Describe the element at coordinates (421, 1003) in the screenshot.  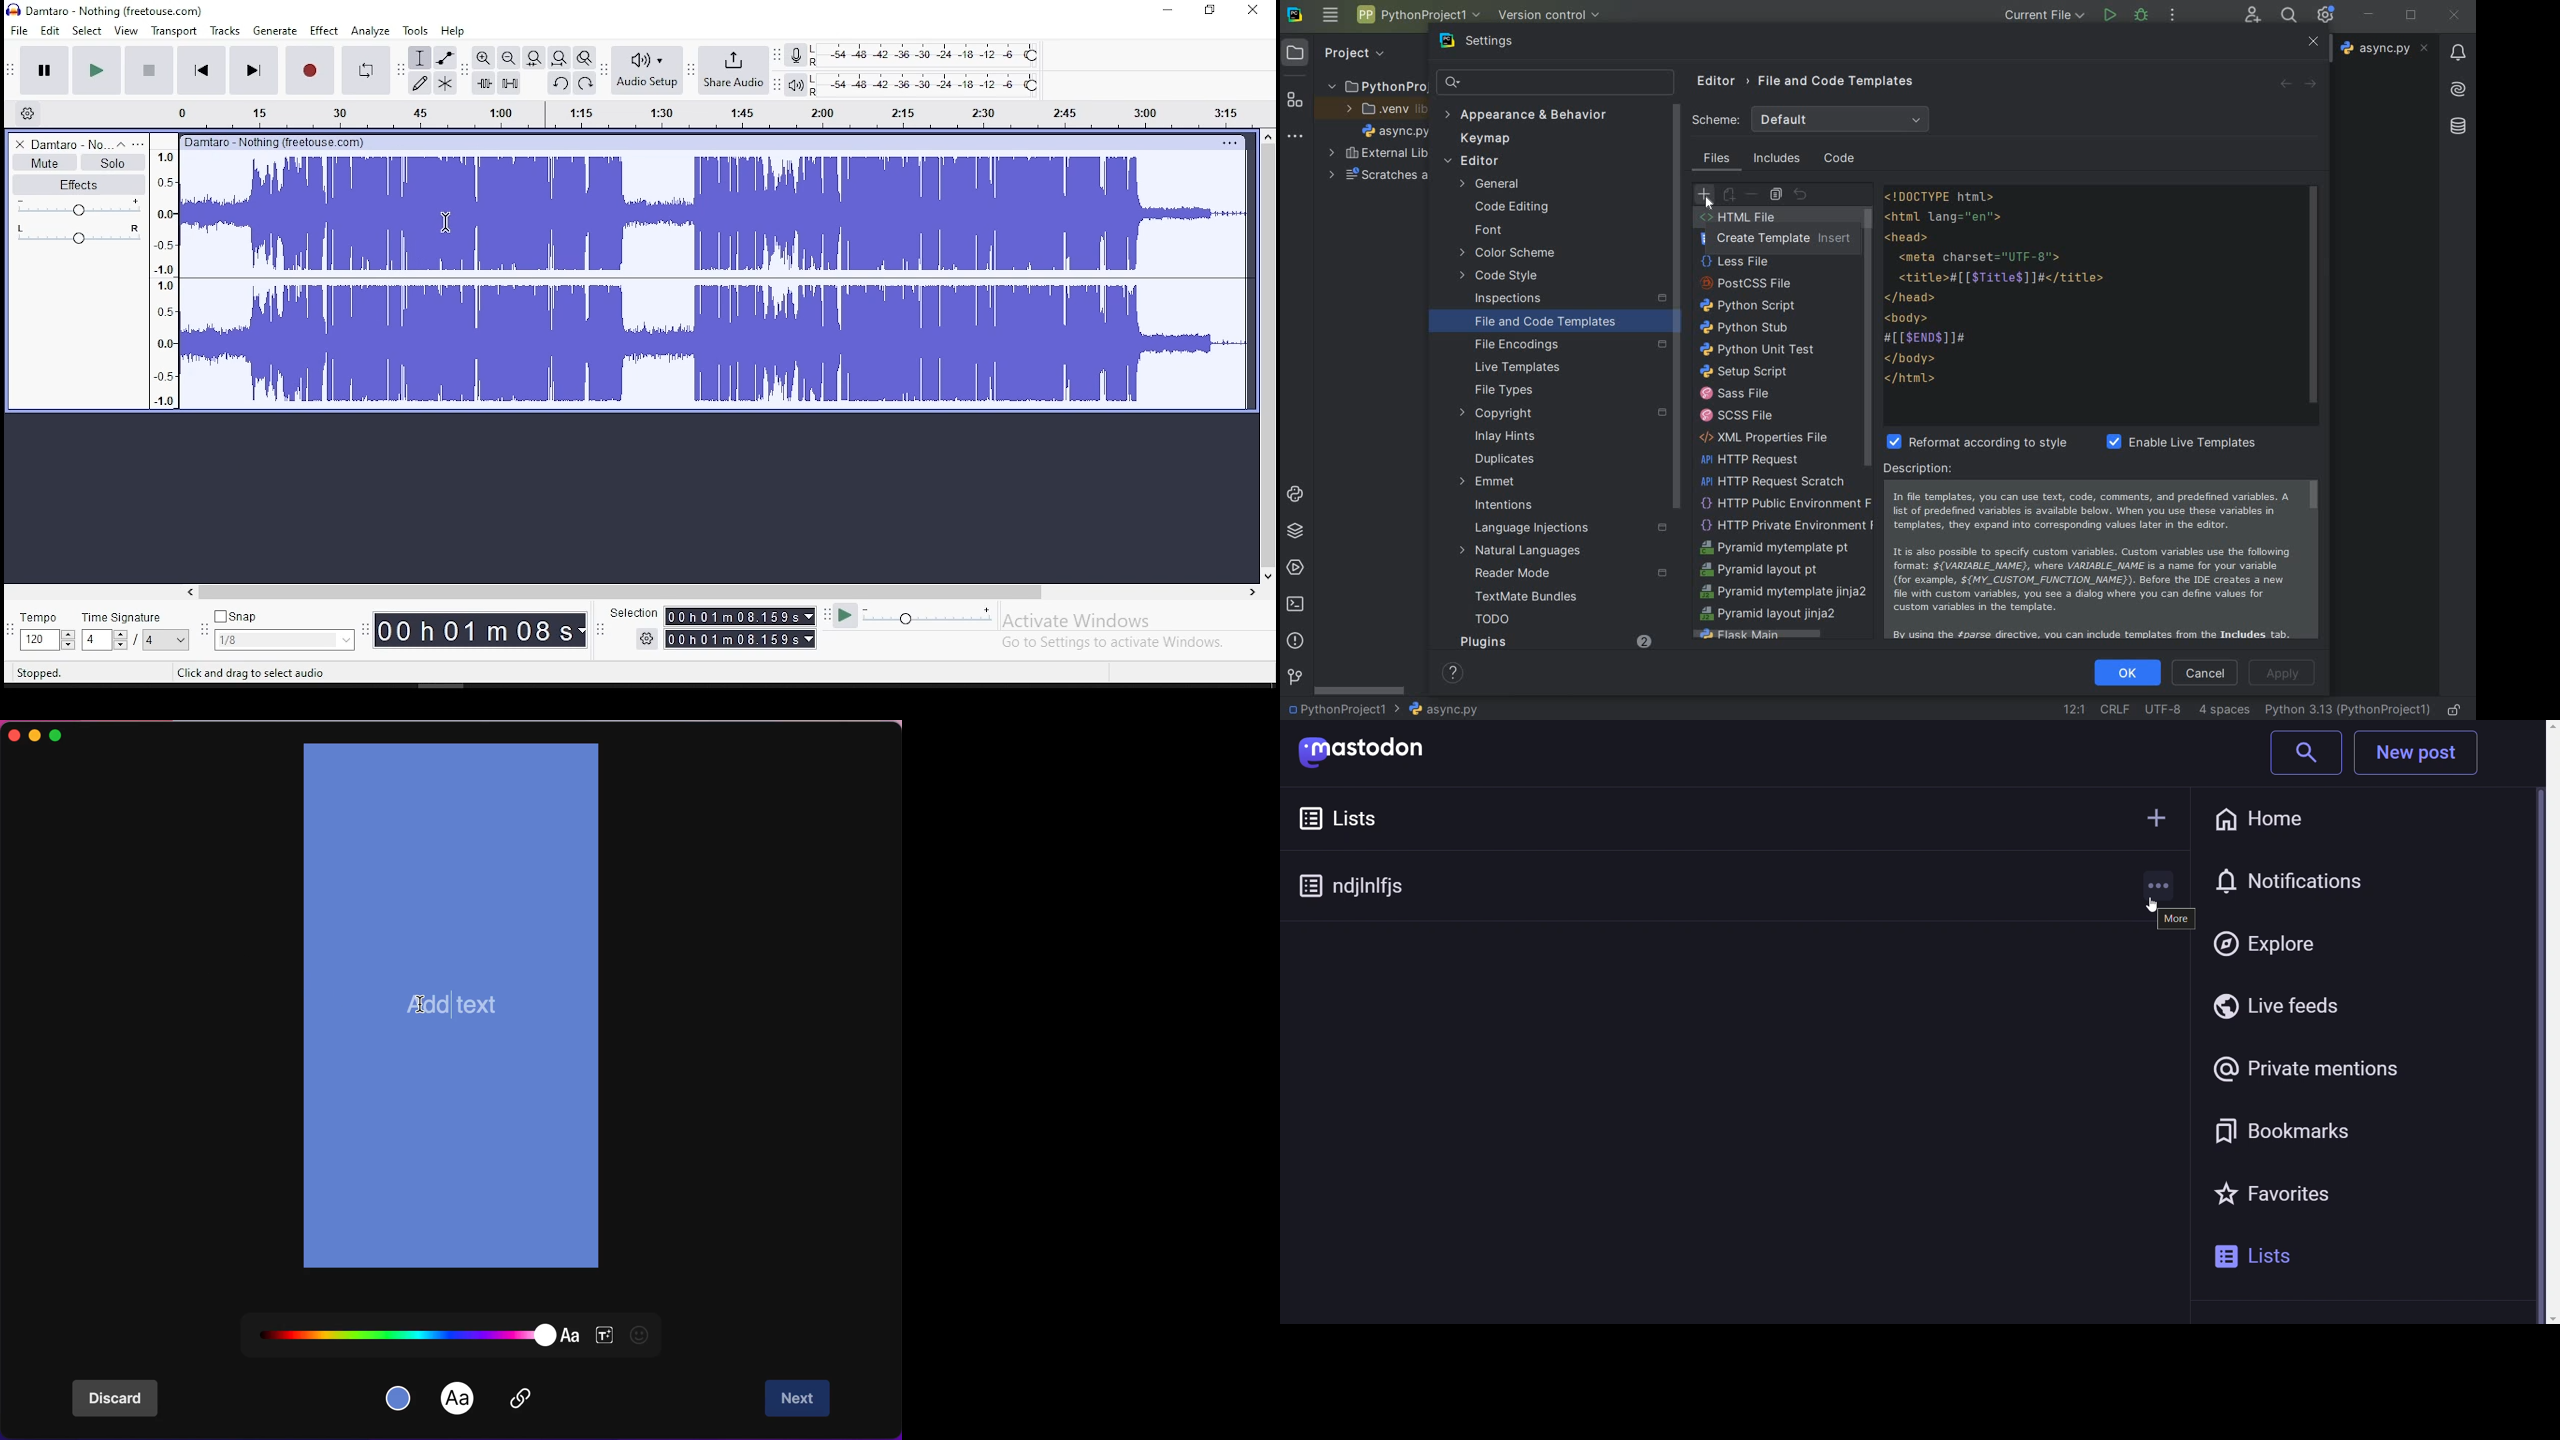
I see `cursor` at that location.